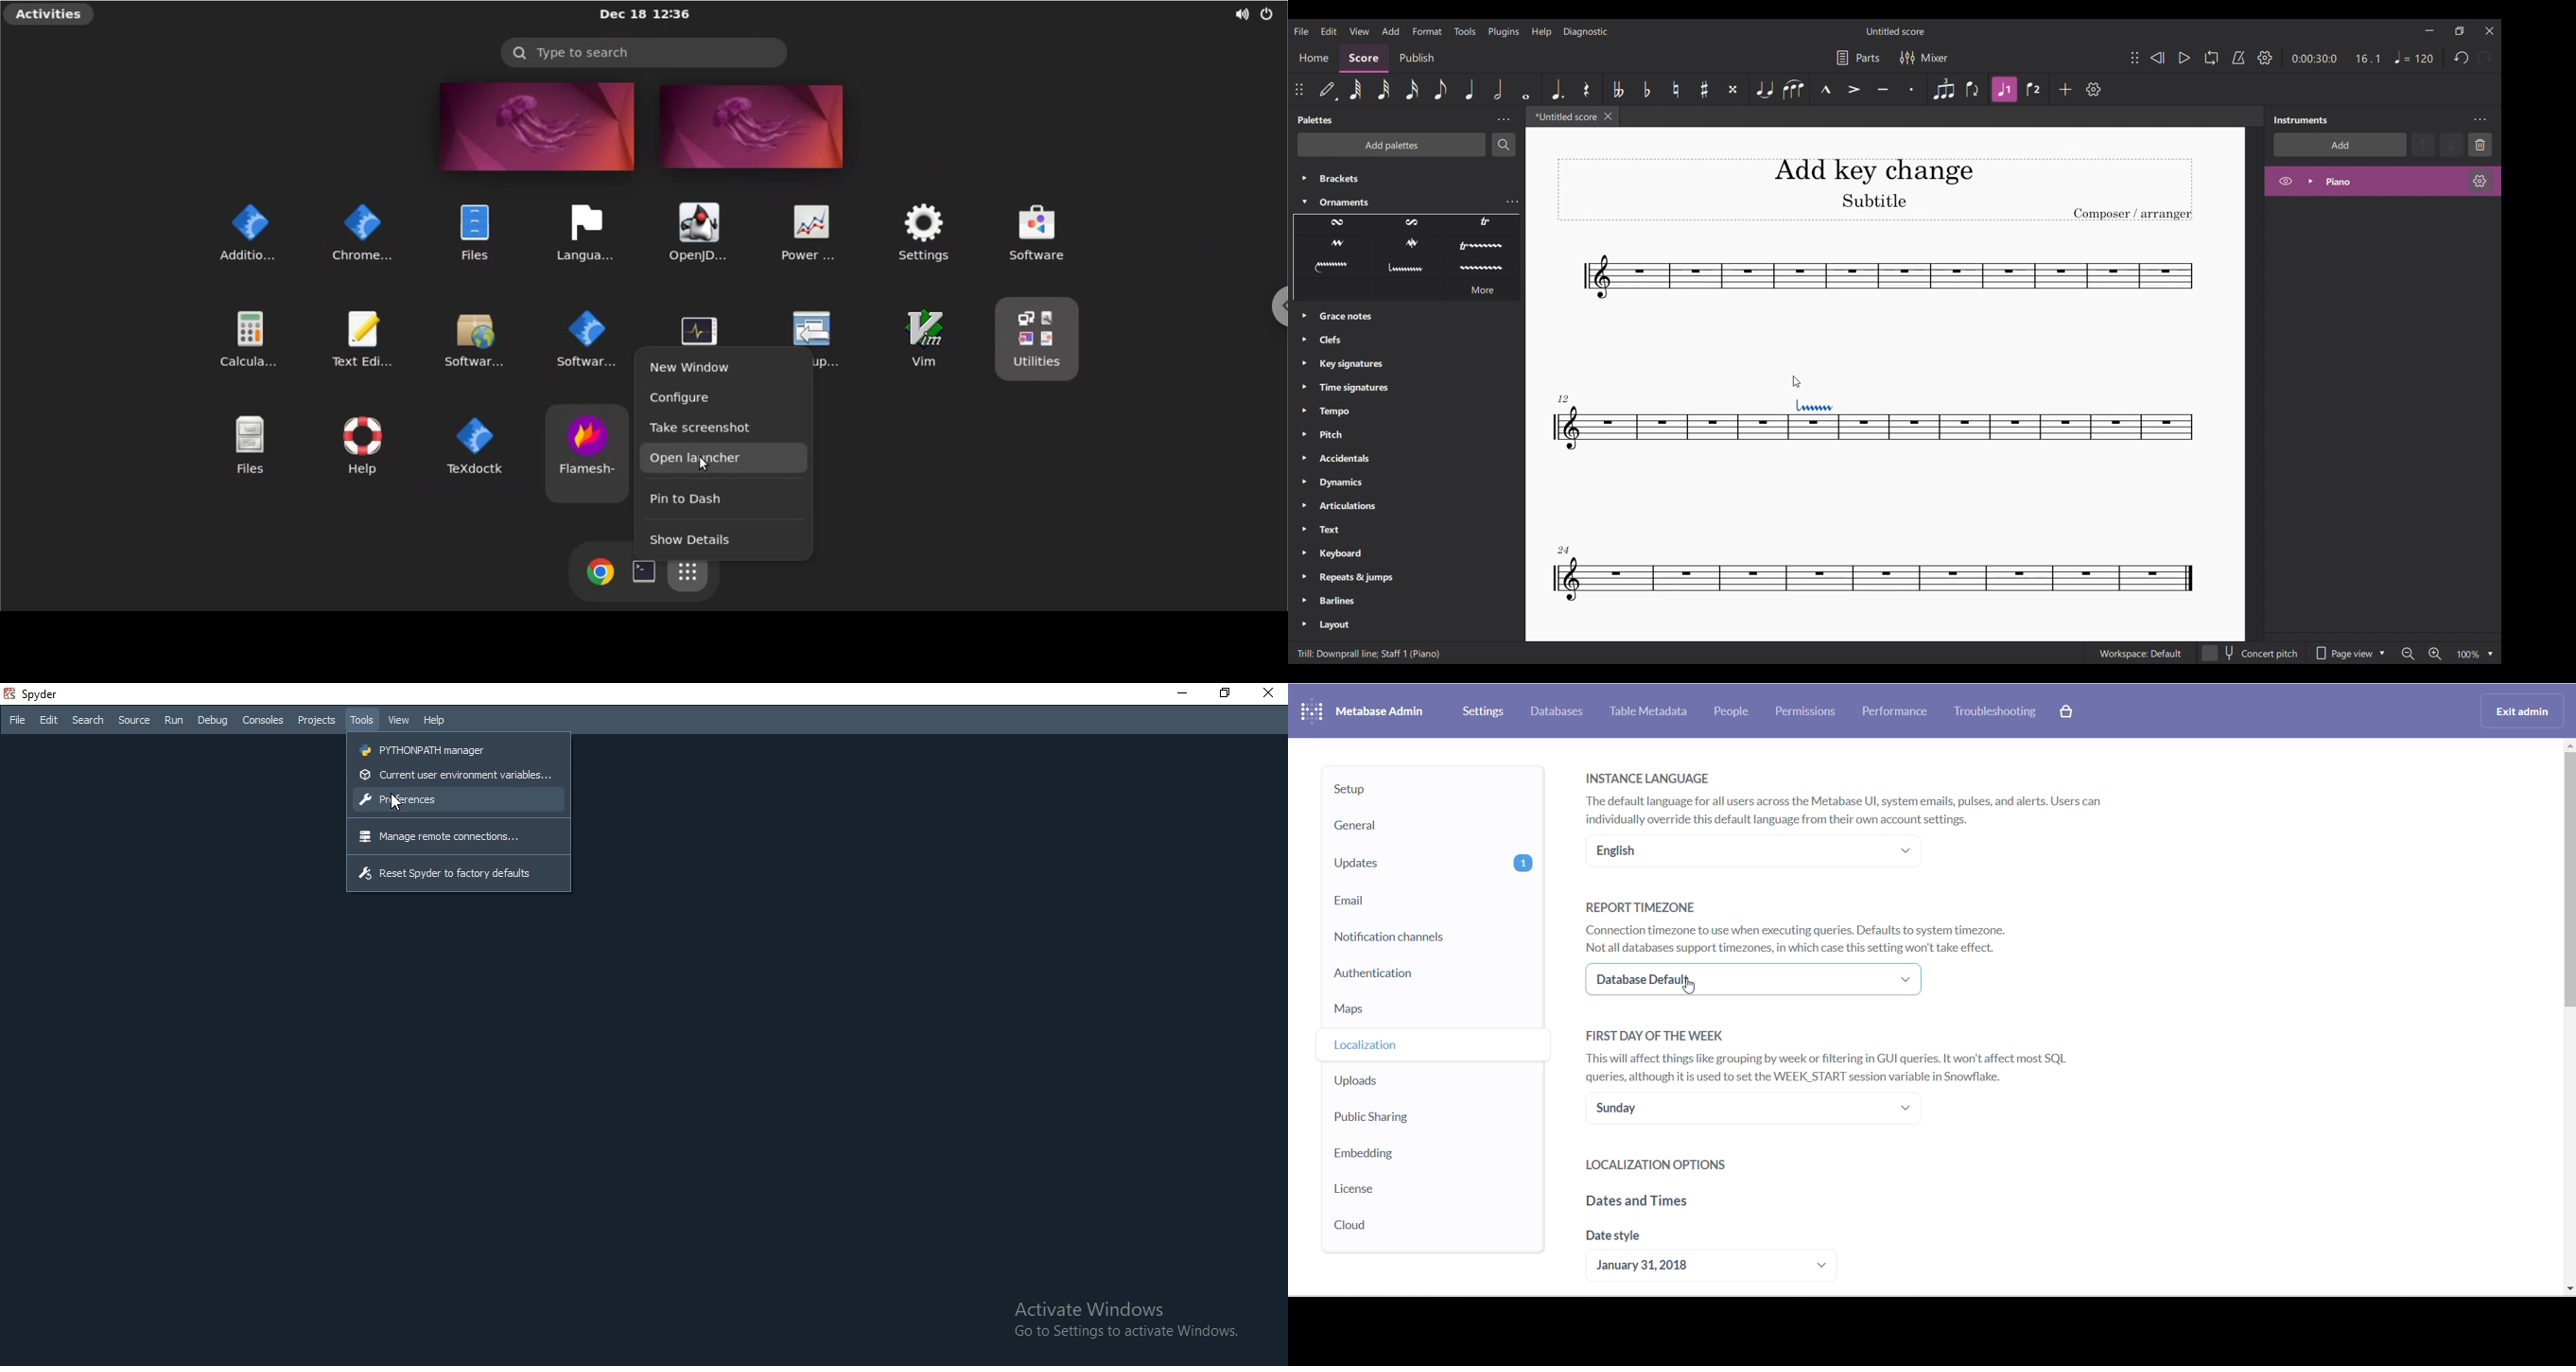 The width and height of the screenshot is (2576, 1372). I want to click on Move down, so click(2452, 145).